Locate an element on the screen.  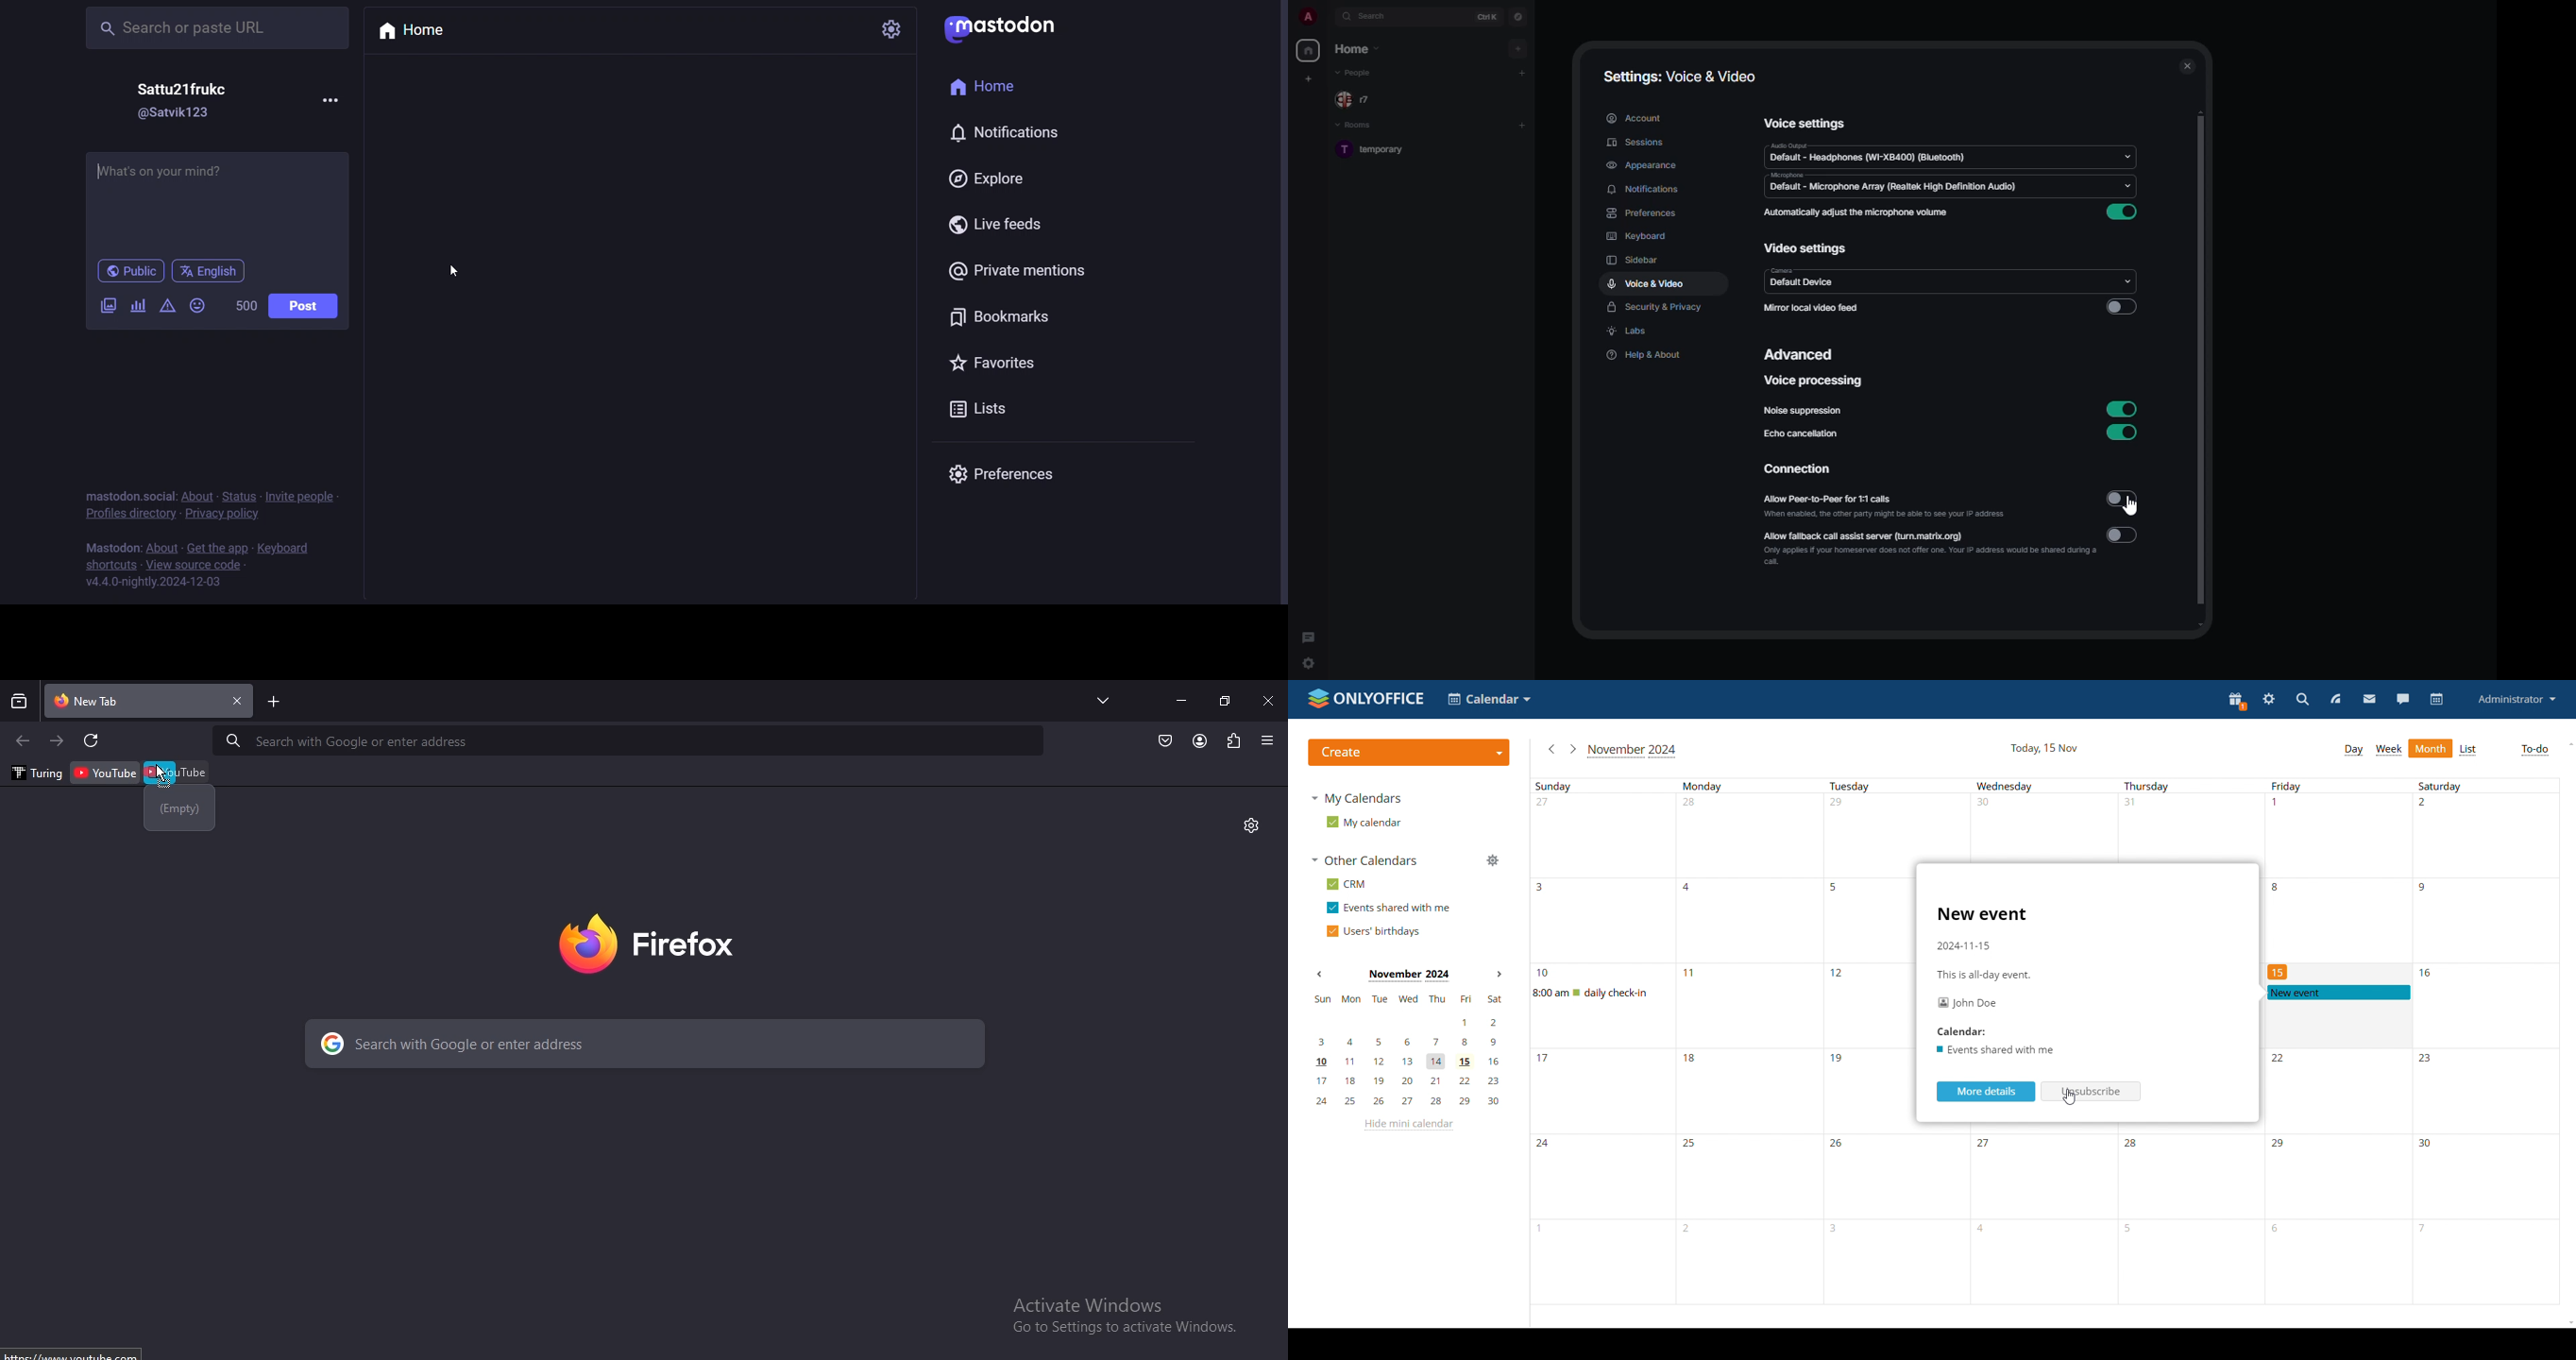
people is located at coordinates (1356, 73).